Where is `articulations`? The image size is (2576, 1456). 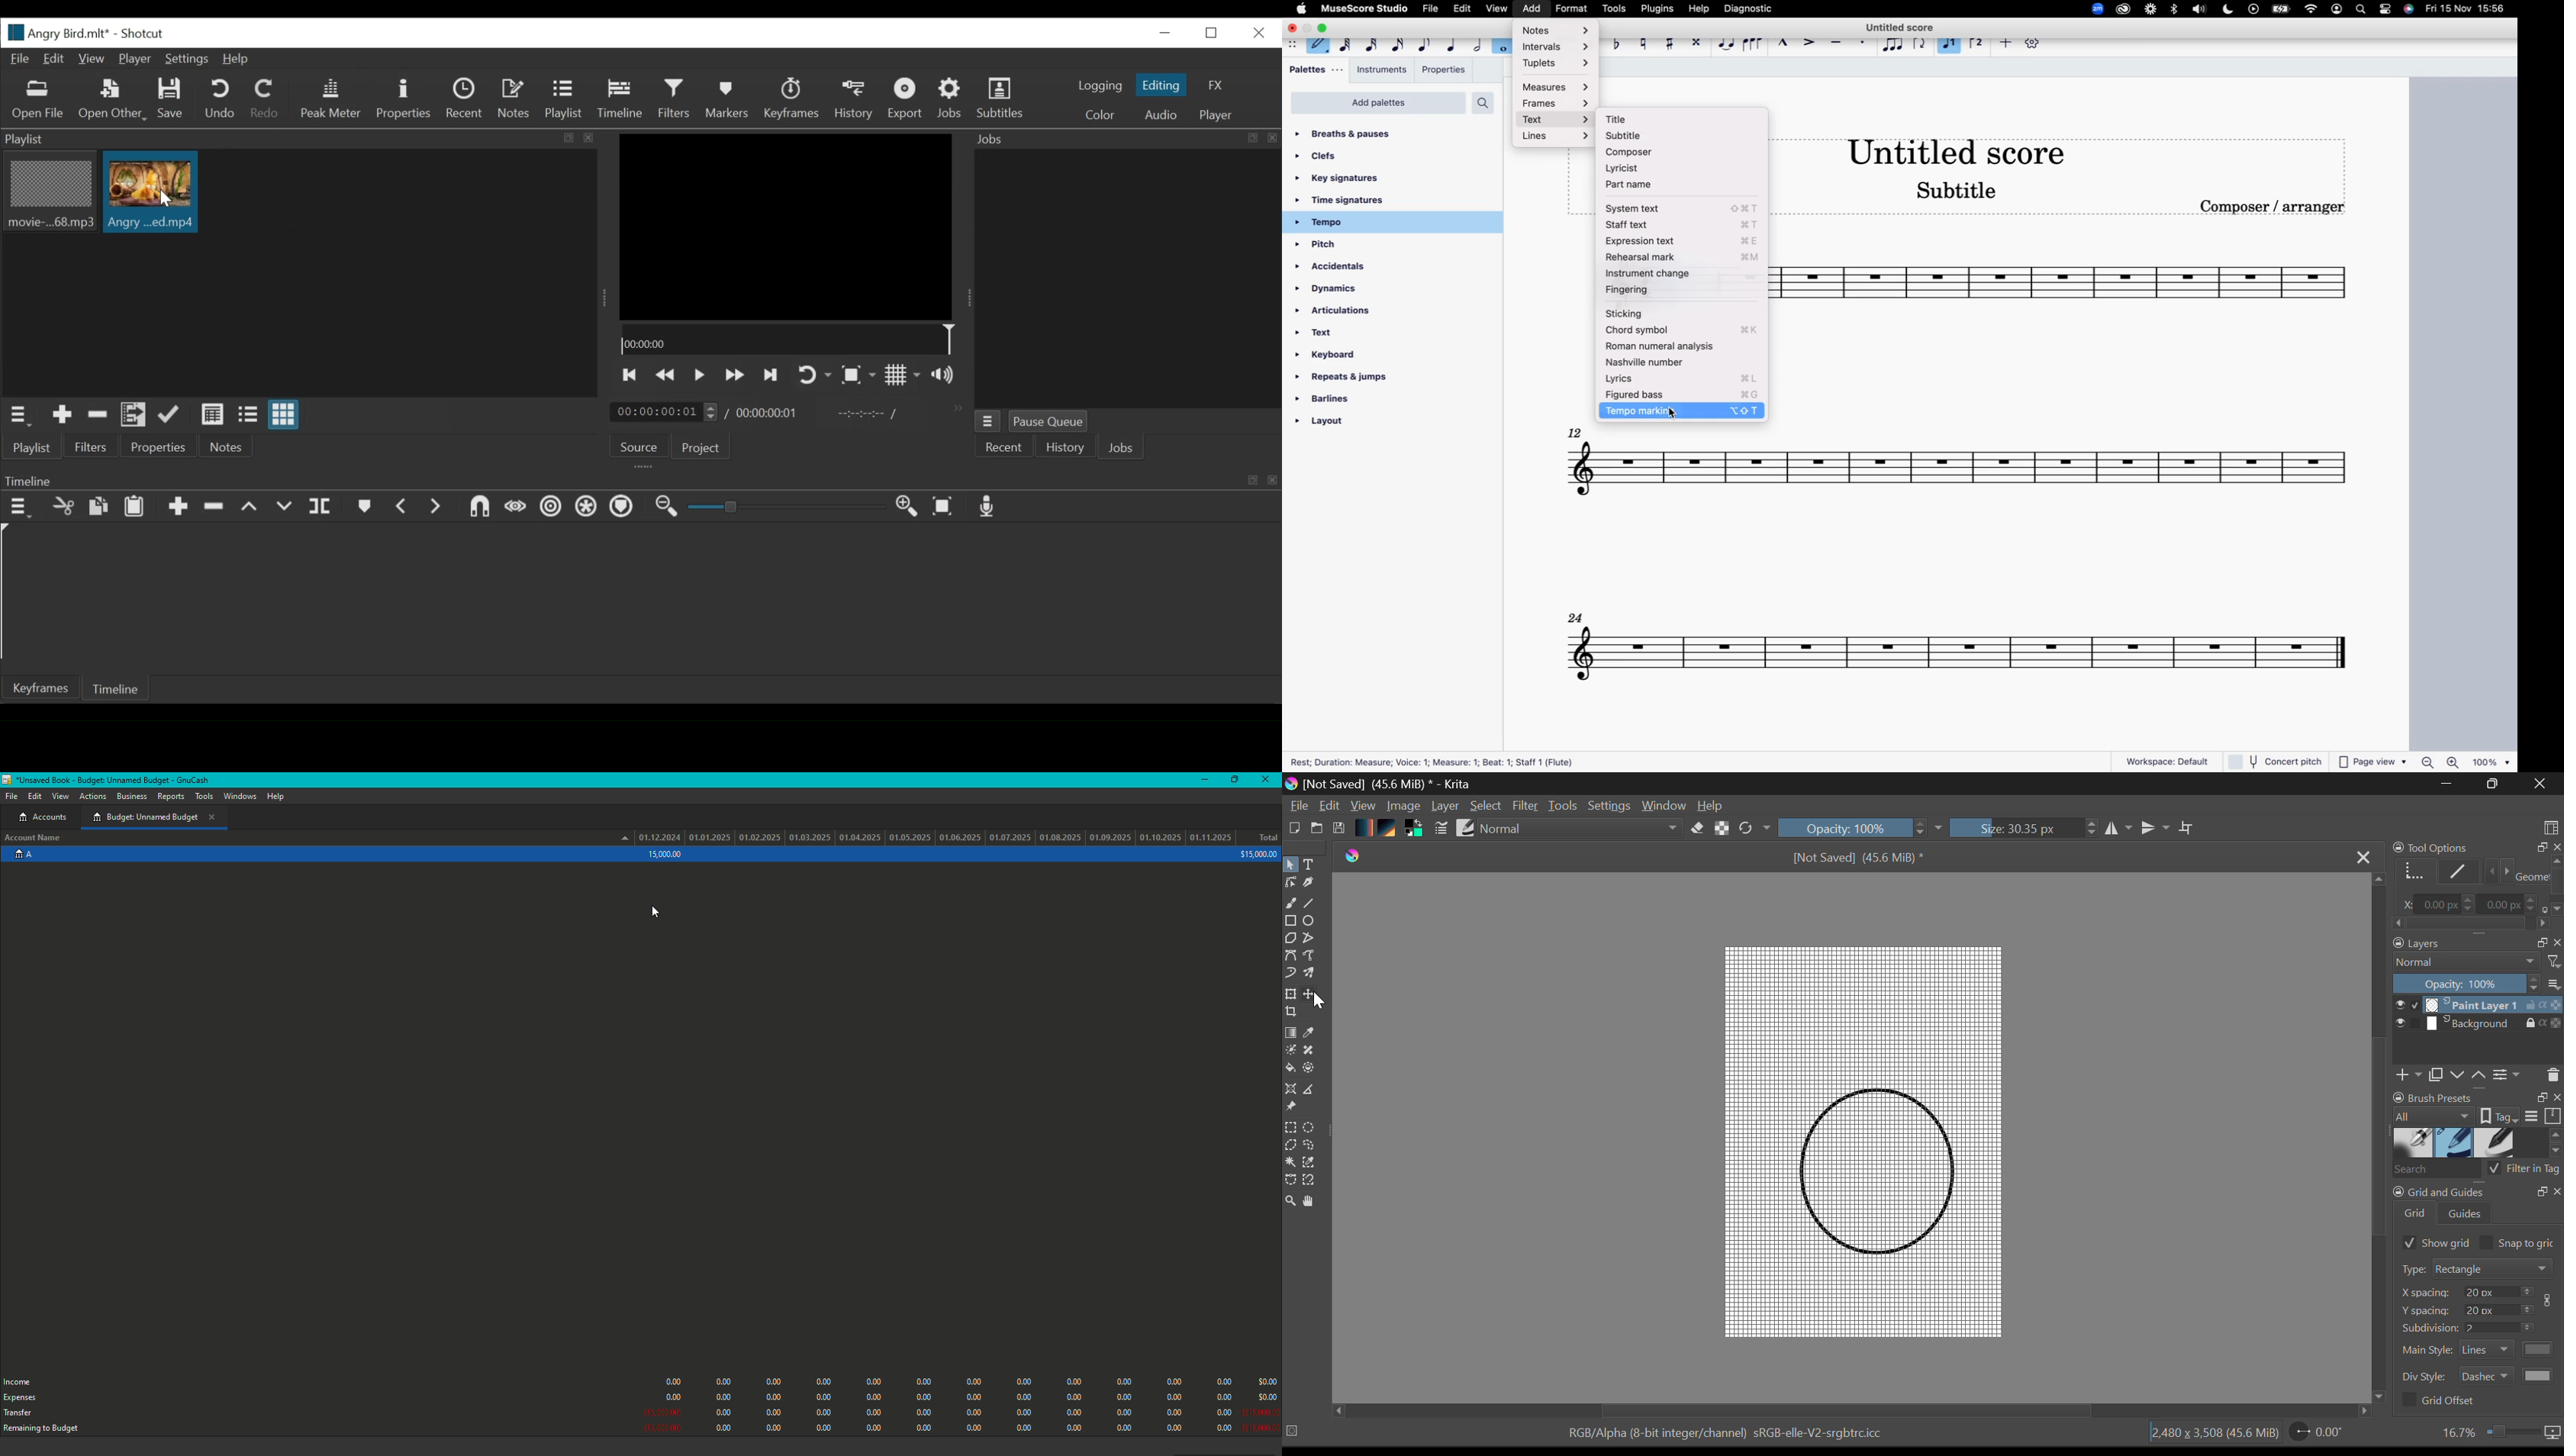 articulations is located at coordinates (1354, 313).